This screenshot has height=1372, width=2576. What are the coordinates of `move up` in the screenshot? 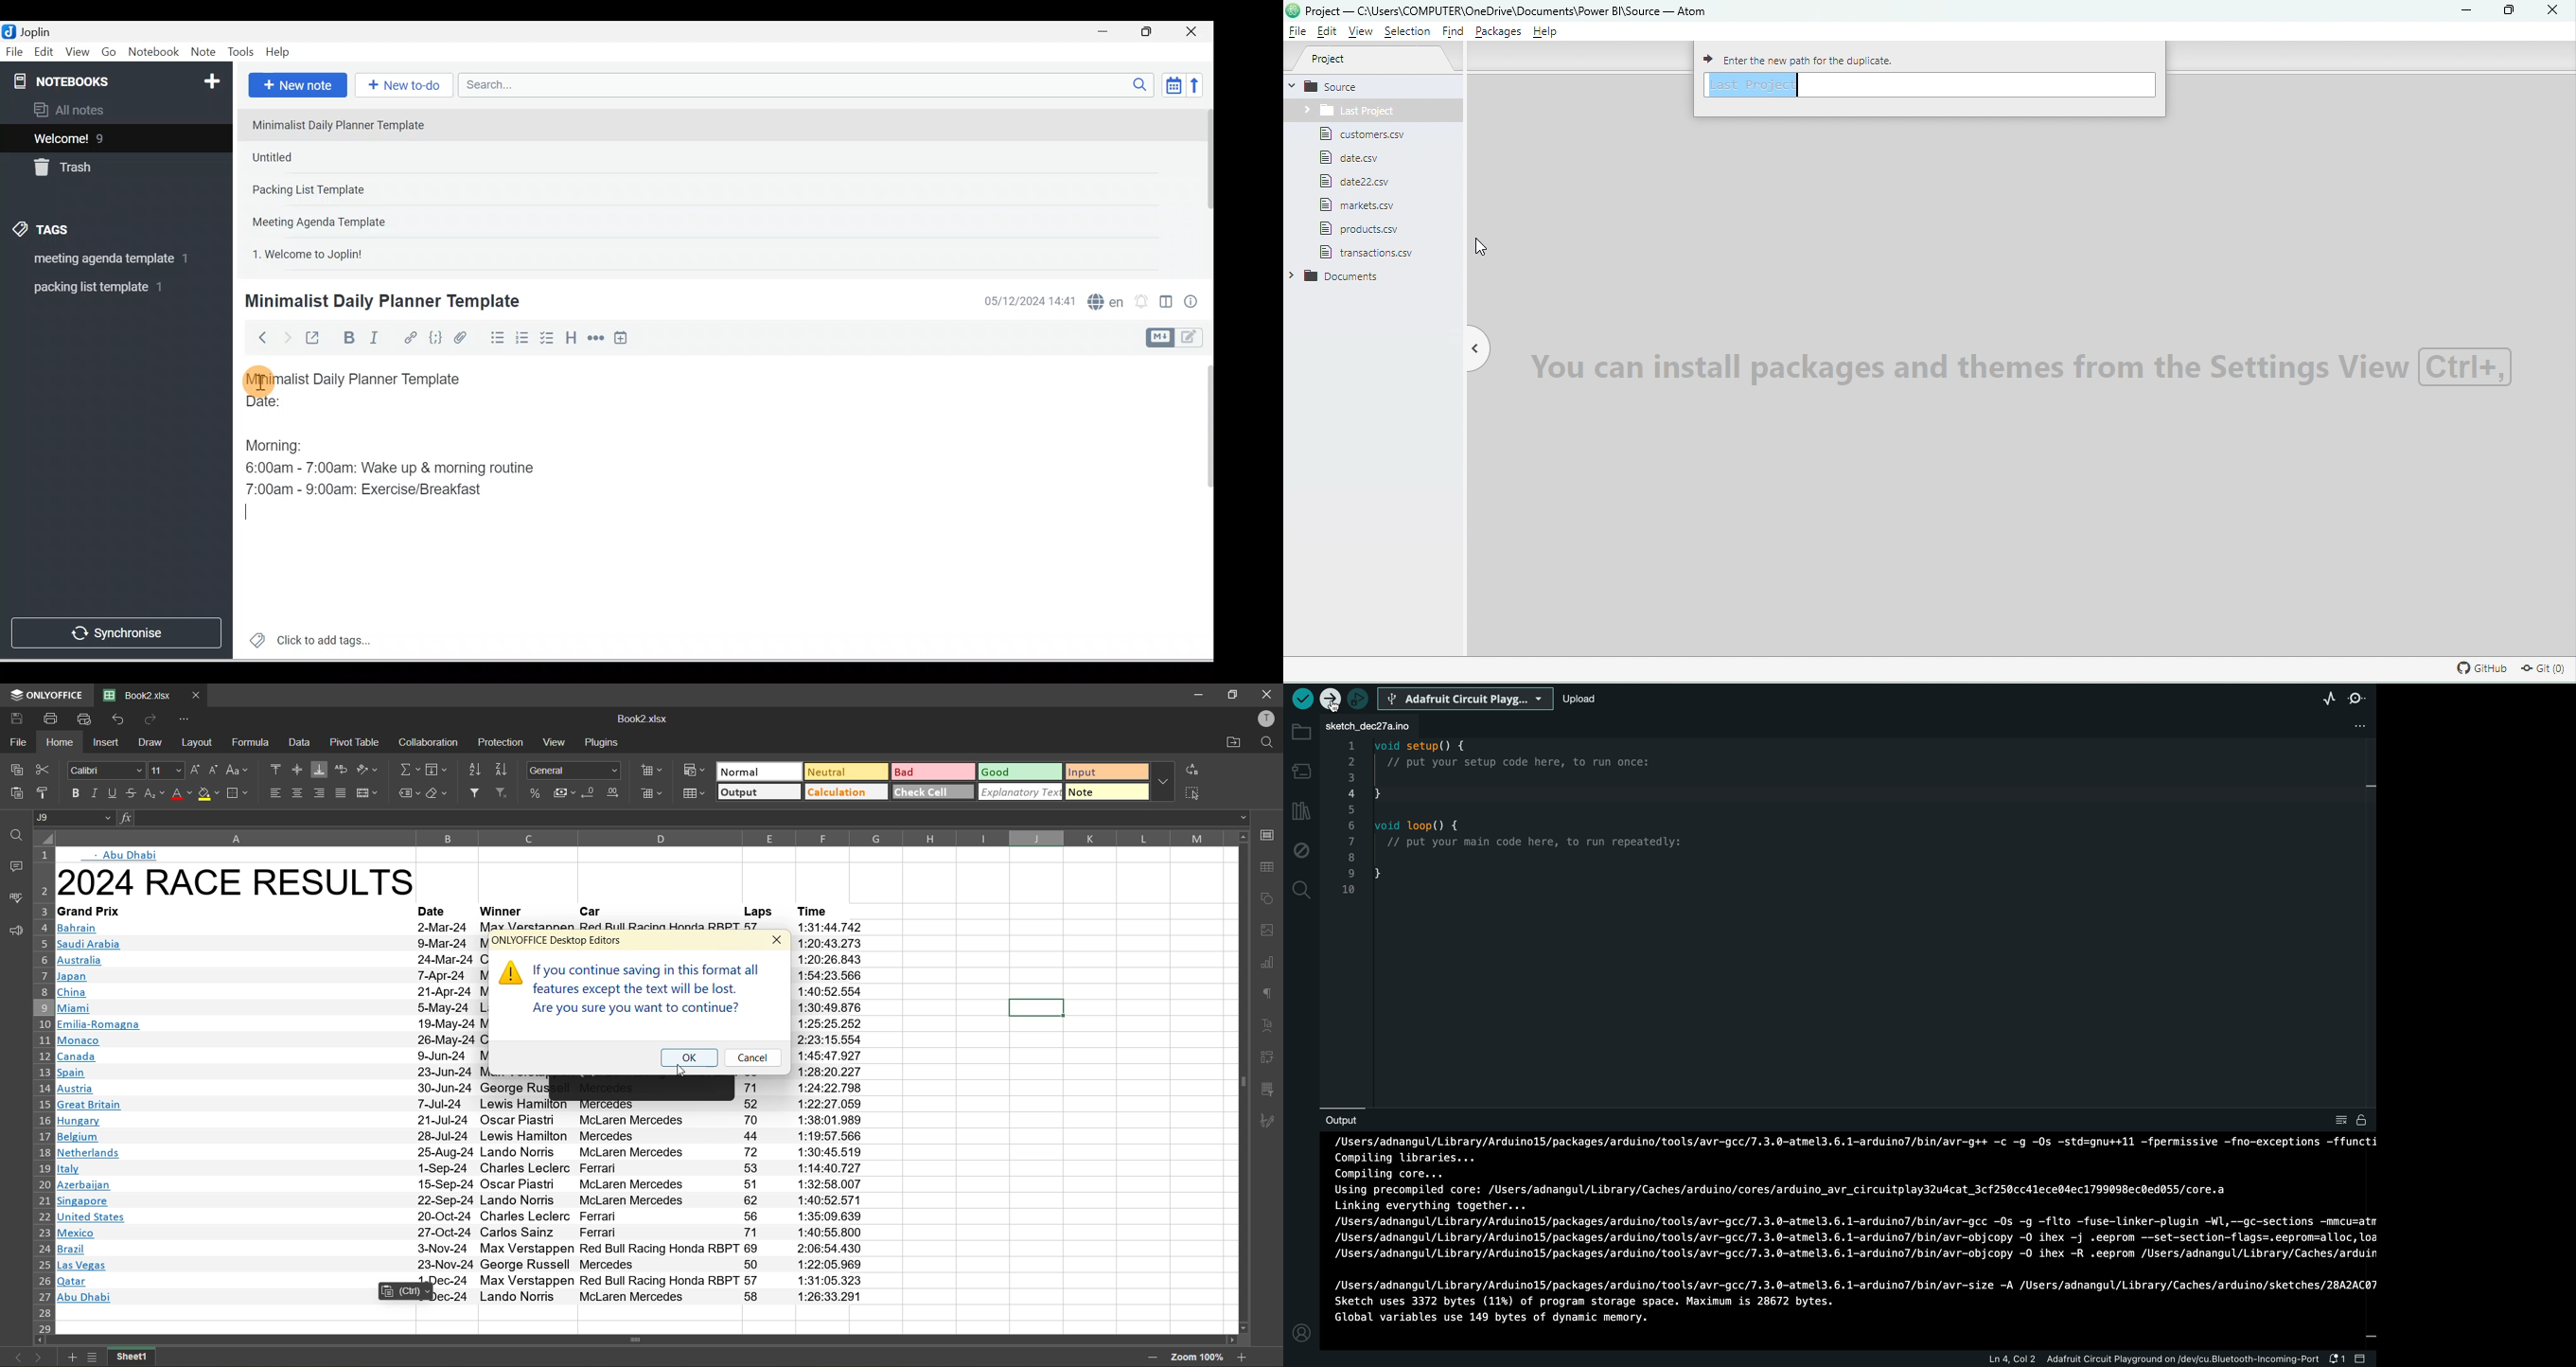 It's located at (1242, 837).